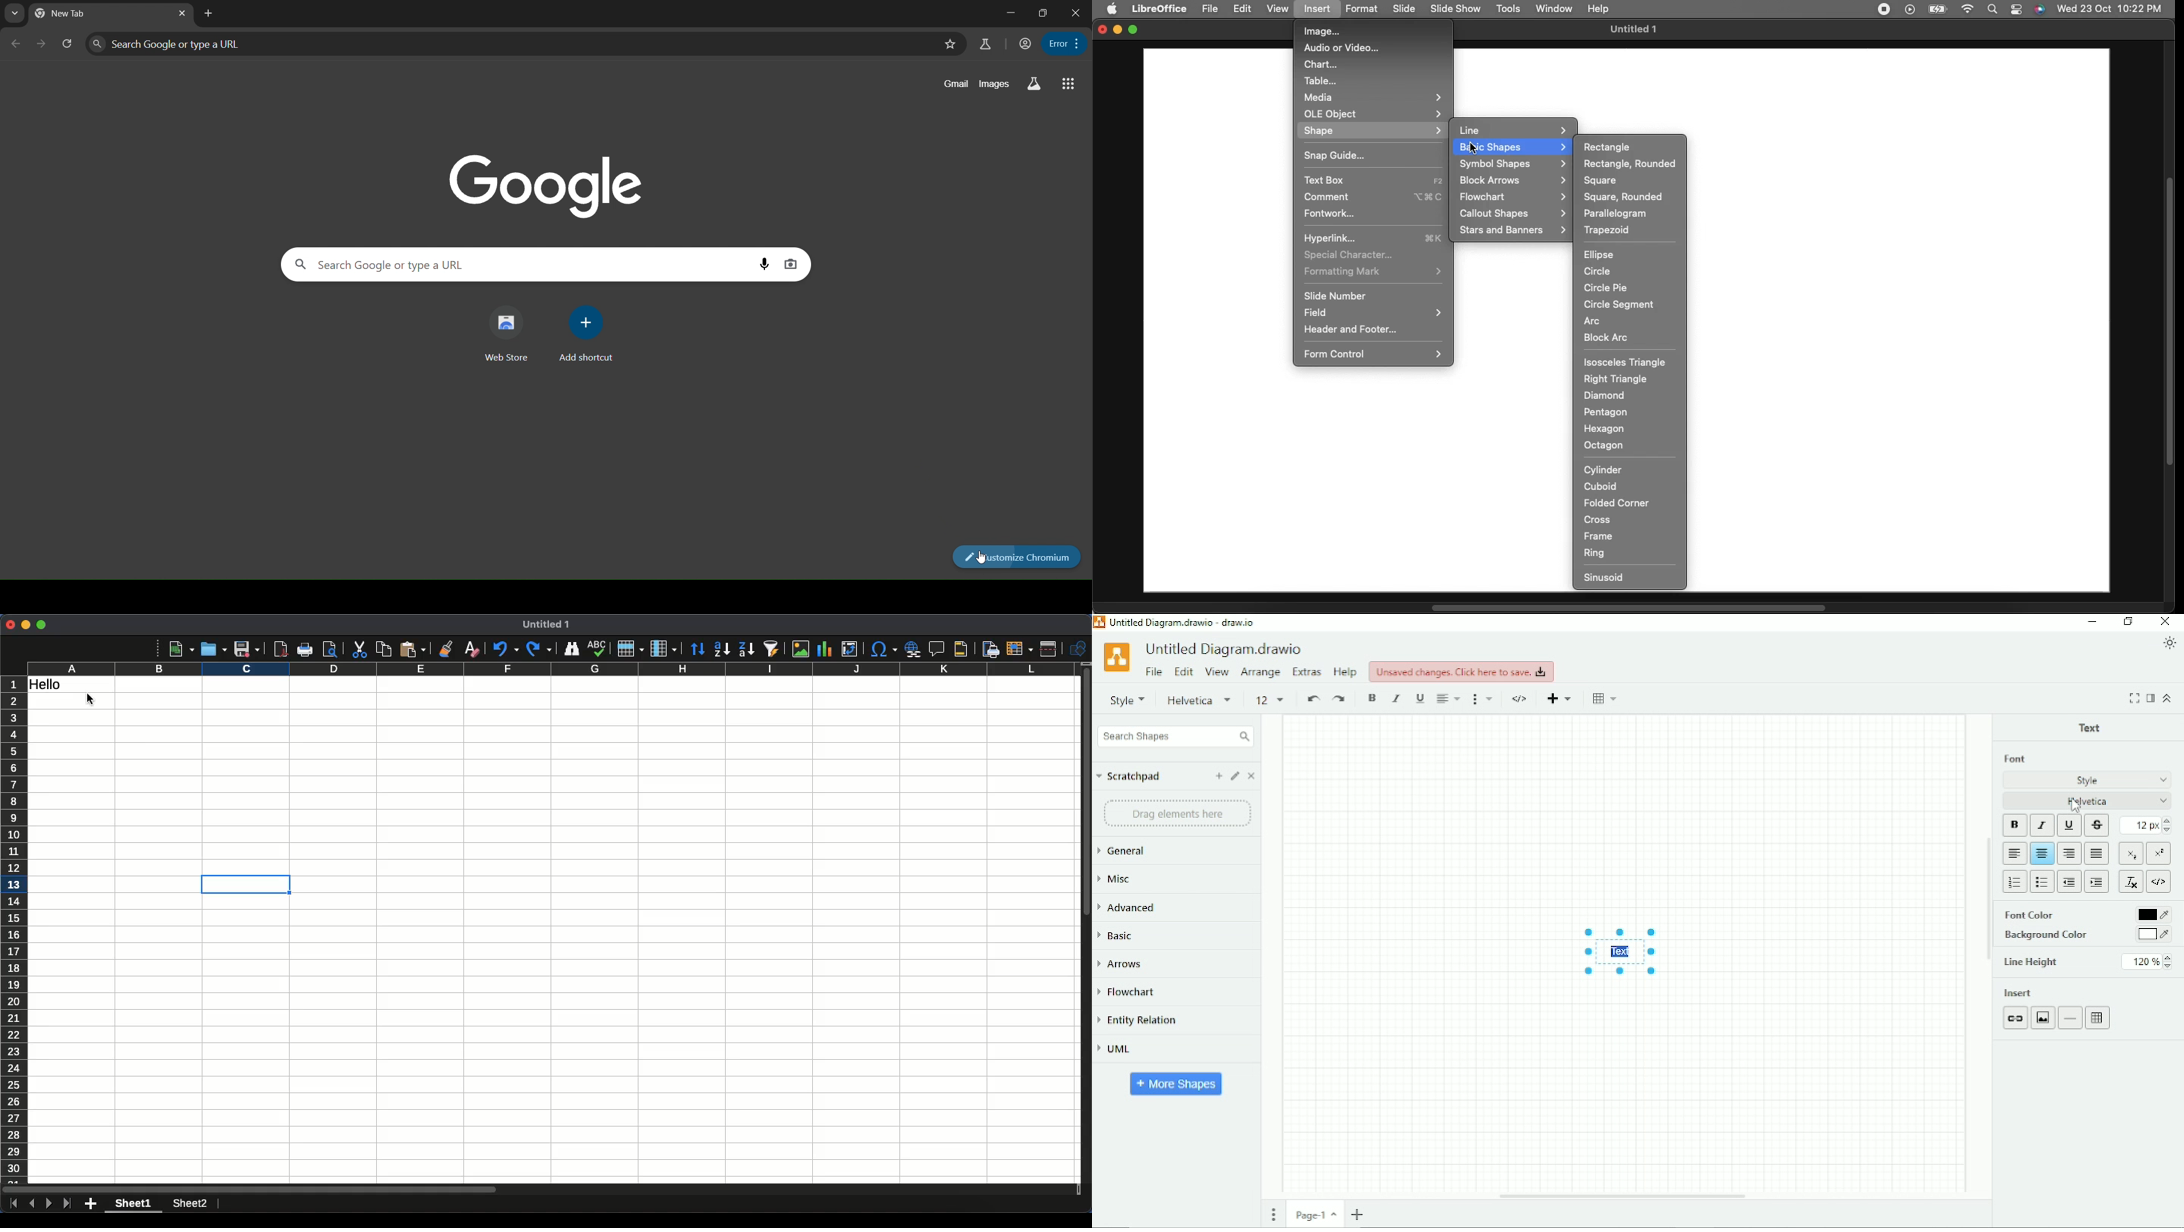 Image resolution: width=2184 pixels, height=1232 pixels. What do you see at coordinates (1936, 9) in the screenshot?
I see `Charge` at bounding box center [1936, 9].